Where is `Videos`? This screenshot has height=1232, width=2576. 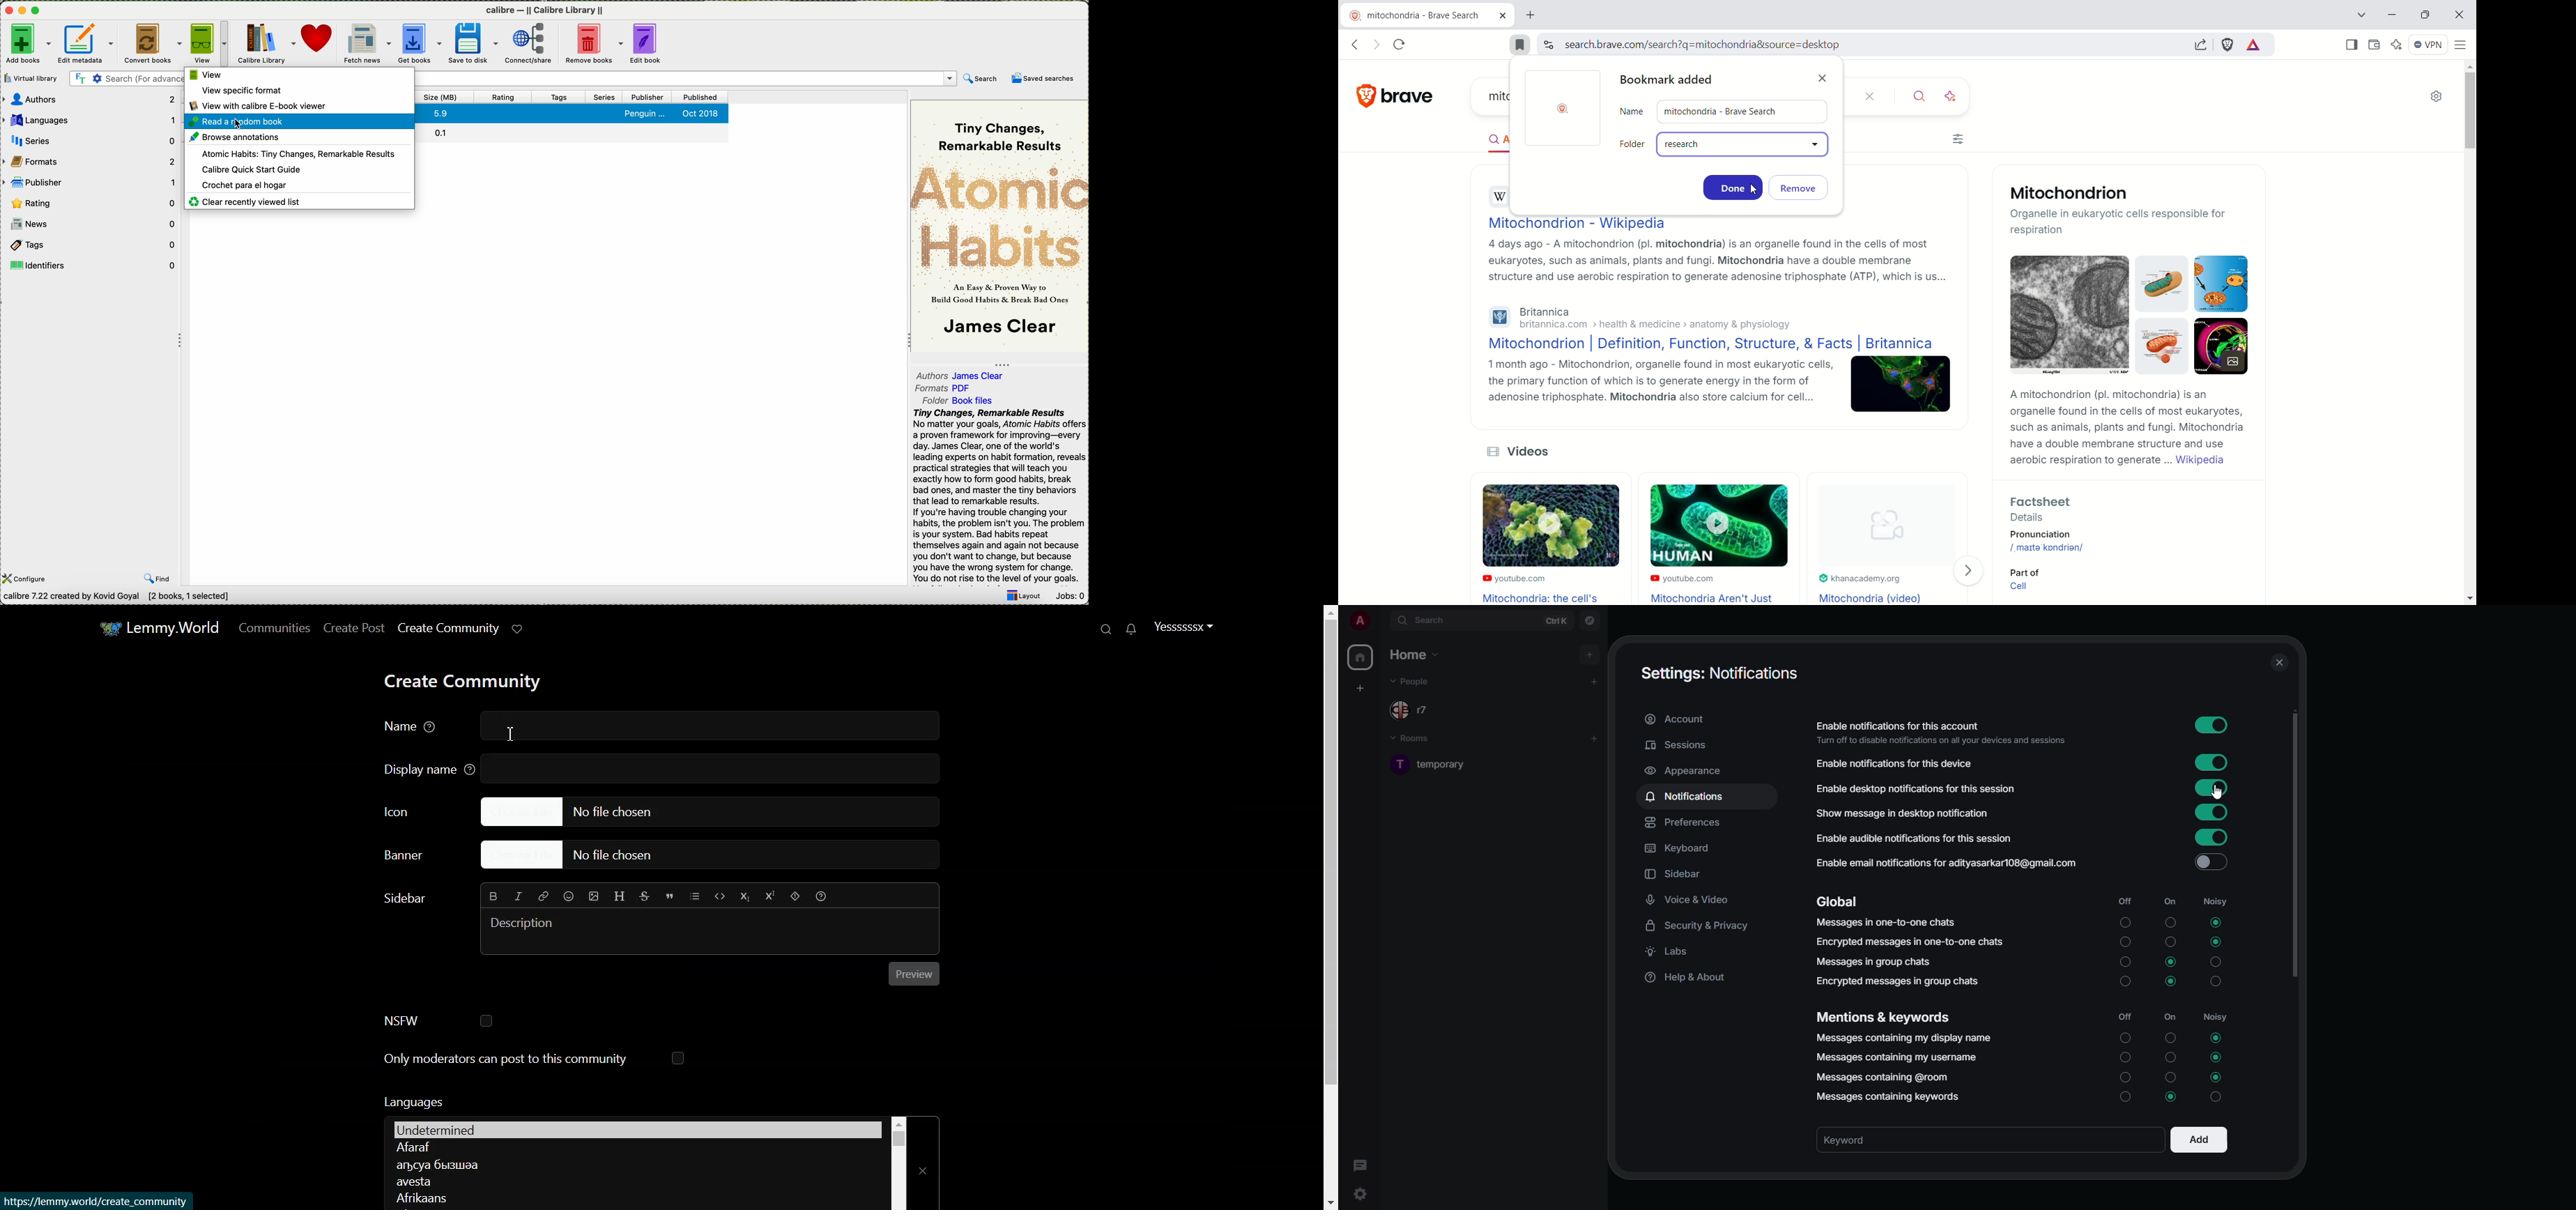 Videos is located at coordinates (1529, 451).